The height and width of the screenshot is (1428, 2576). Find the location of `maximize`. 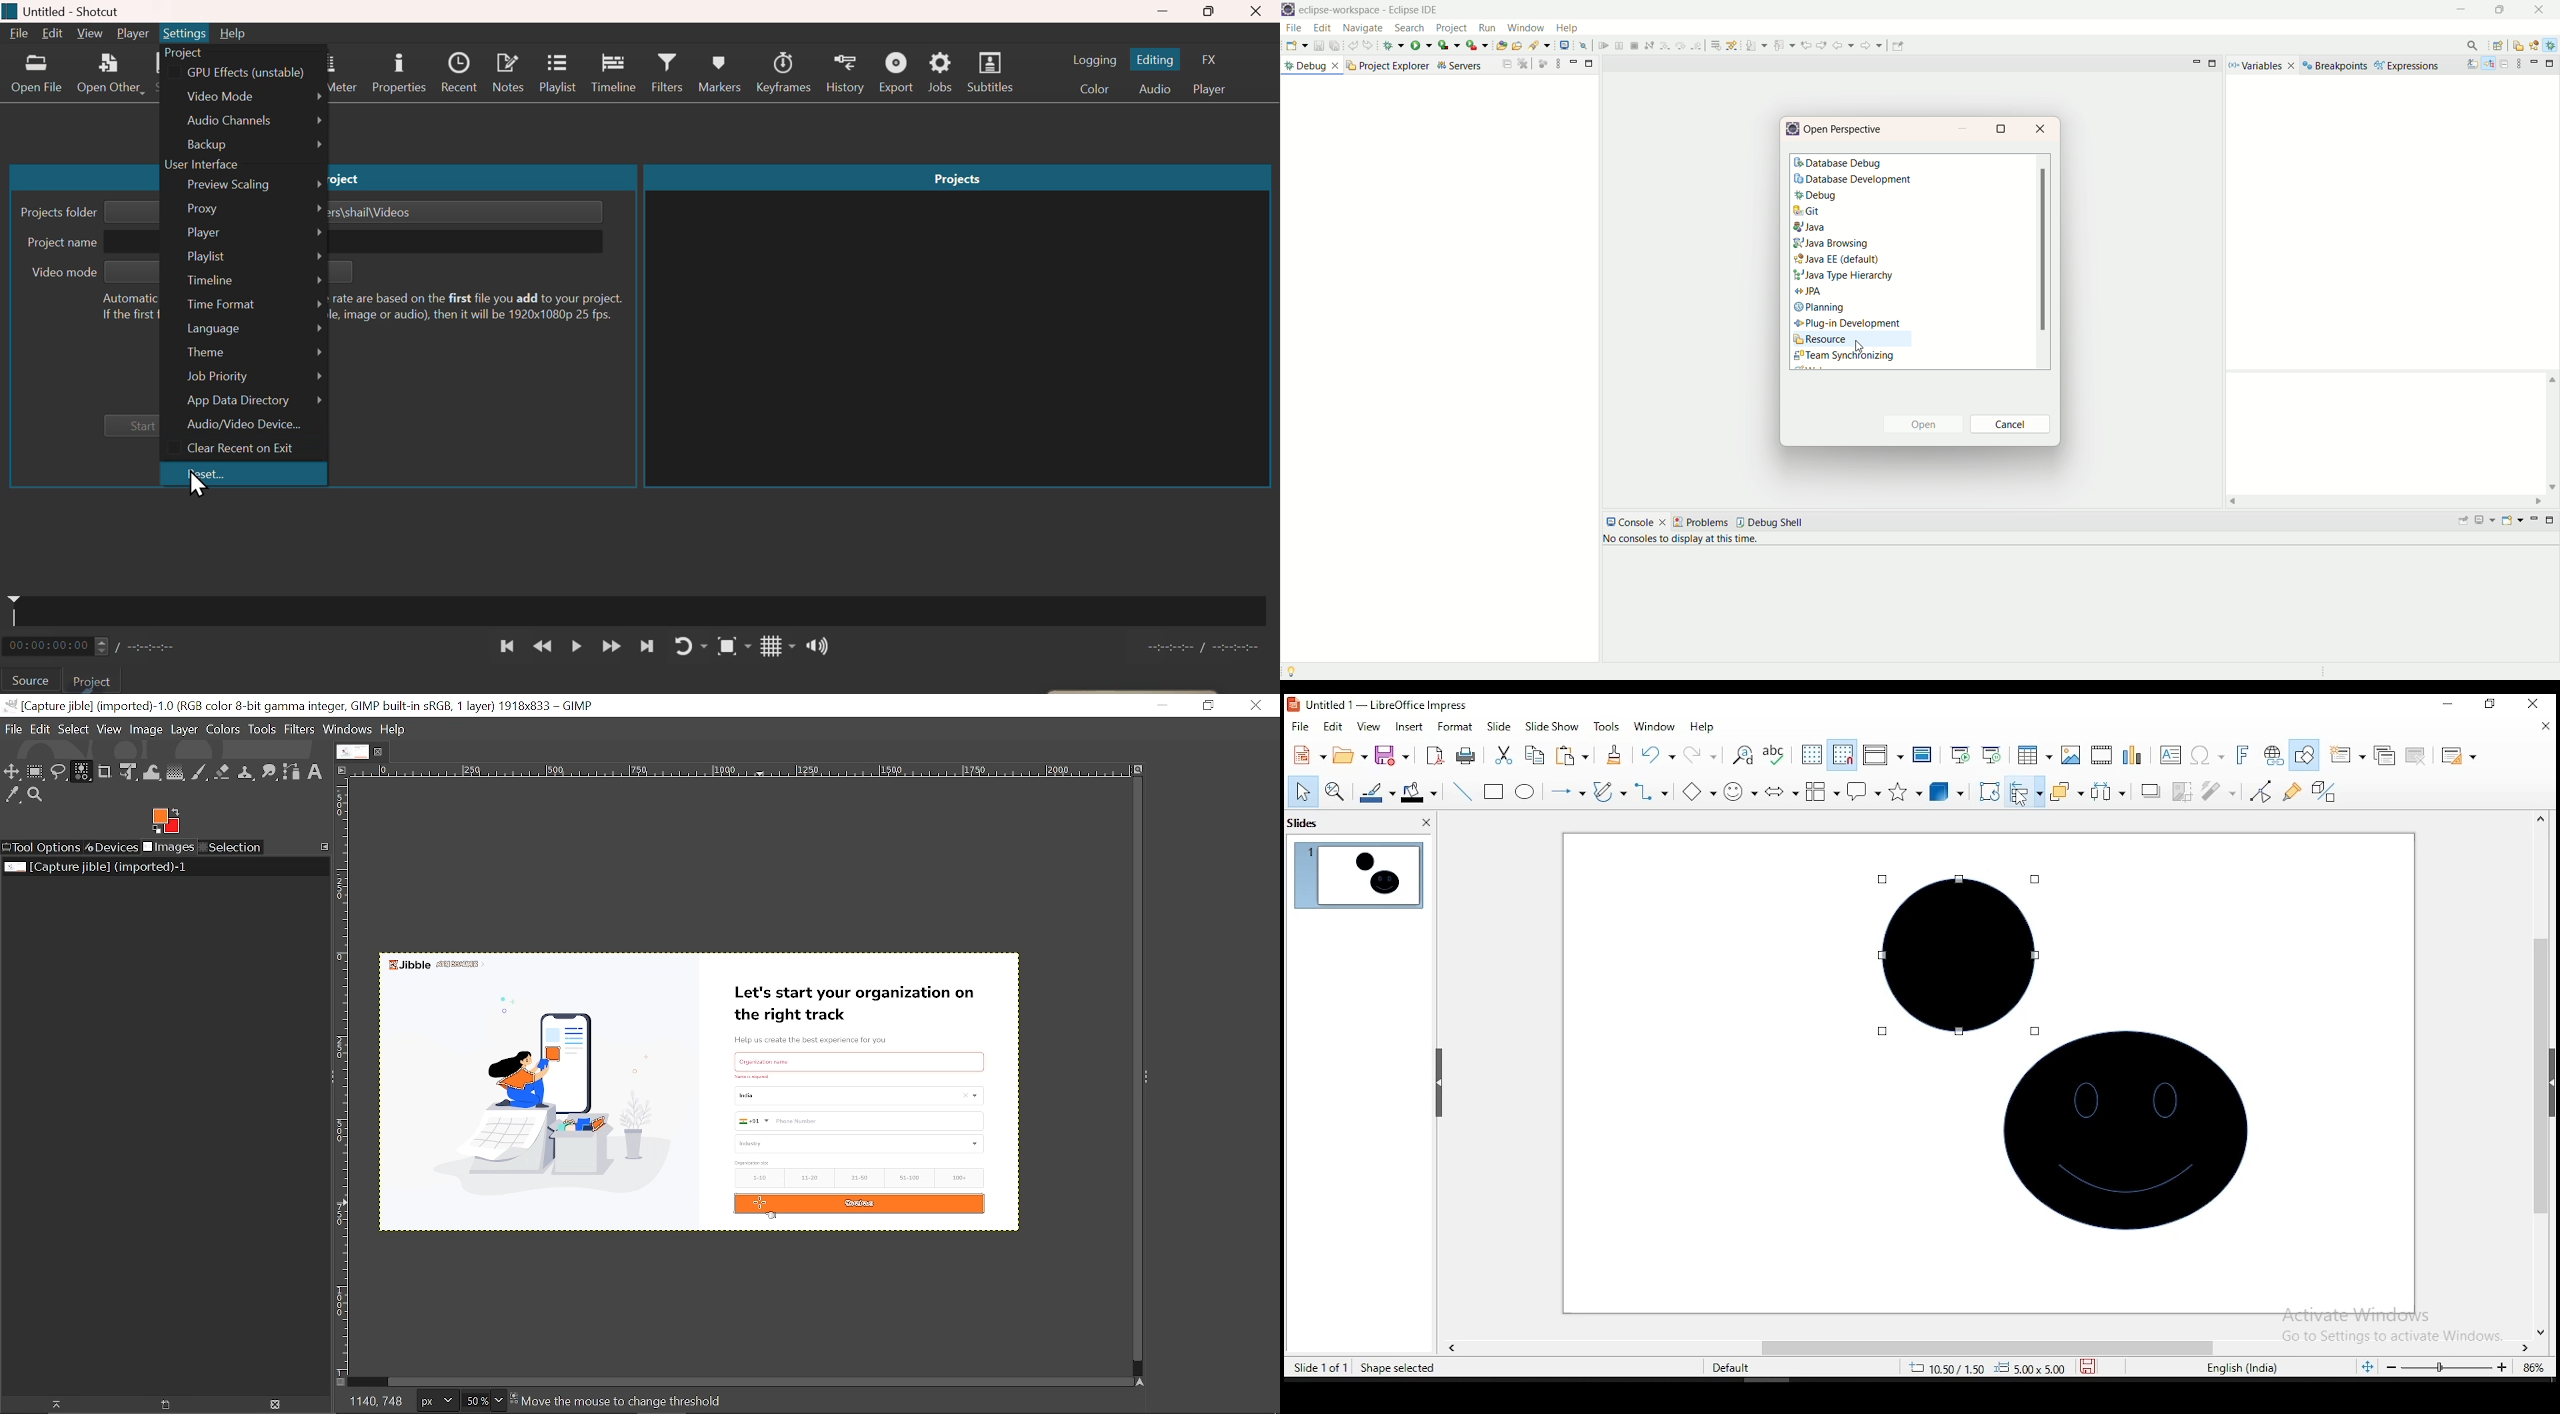

maximize is located at coordinates (2501, 11).